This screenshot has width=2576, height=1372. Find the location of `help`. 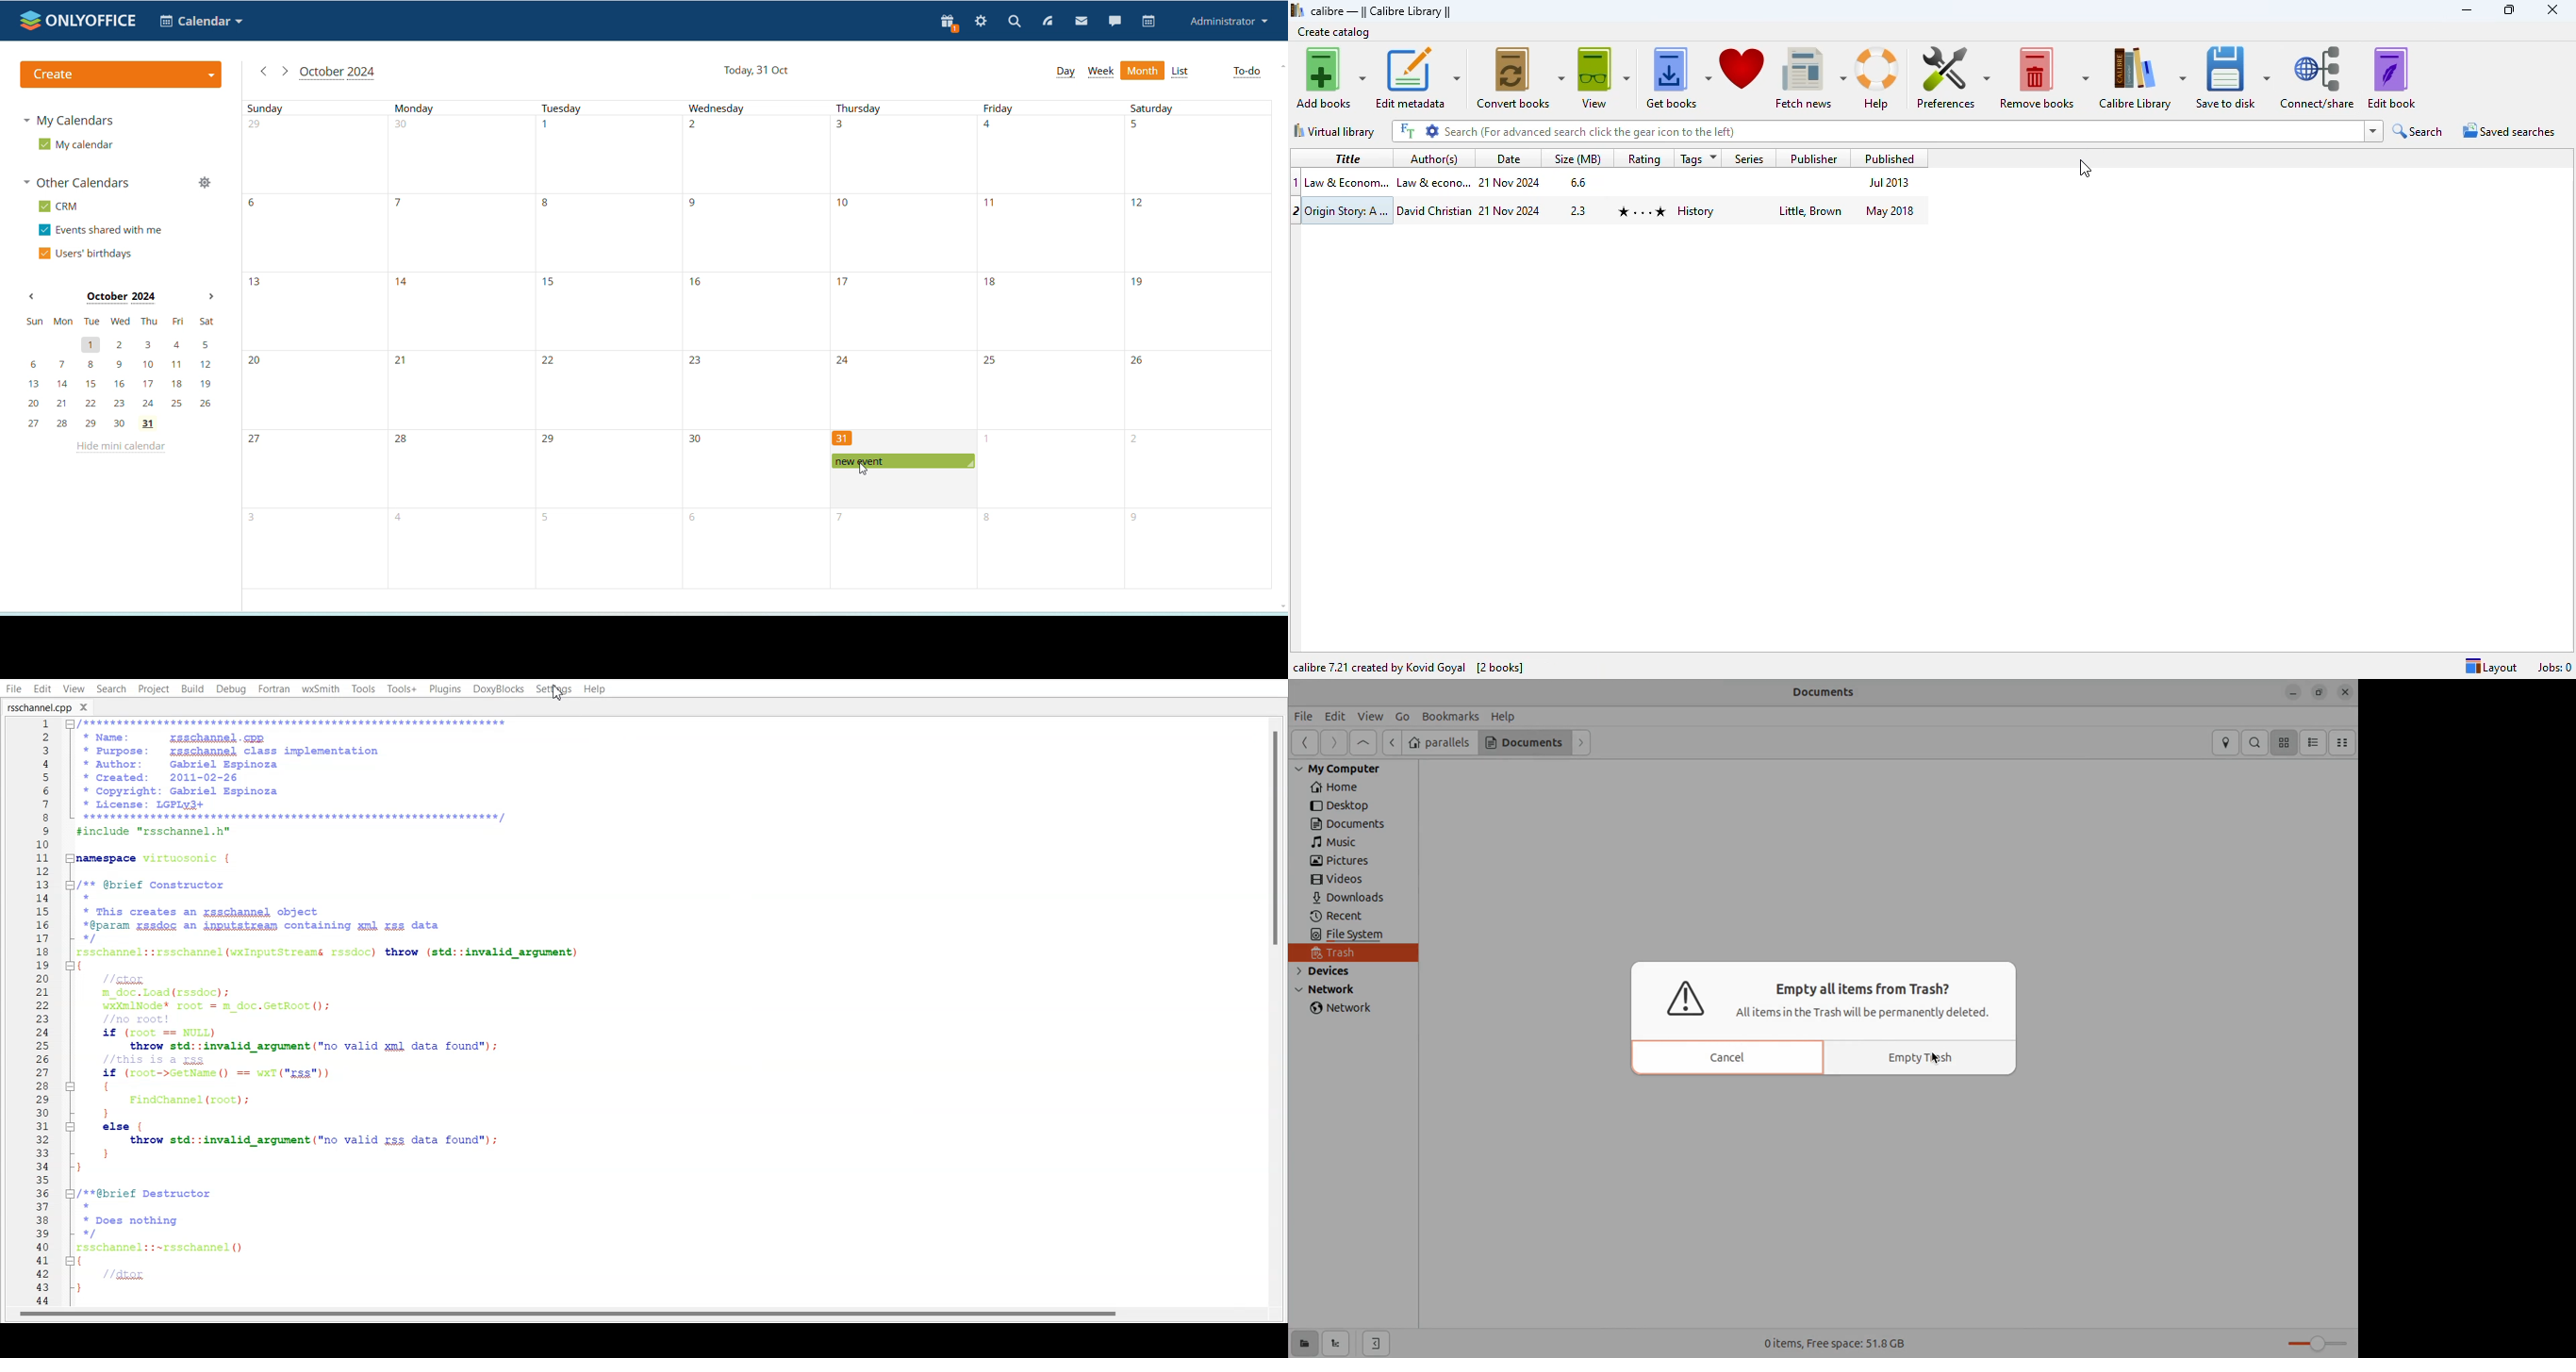

help is located at coordinates (1880, 76).